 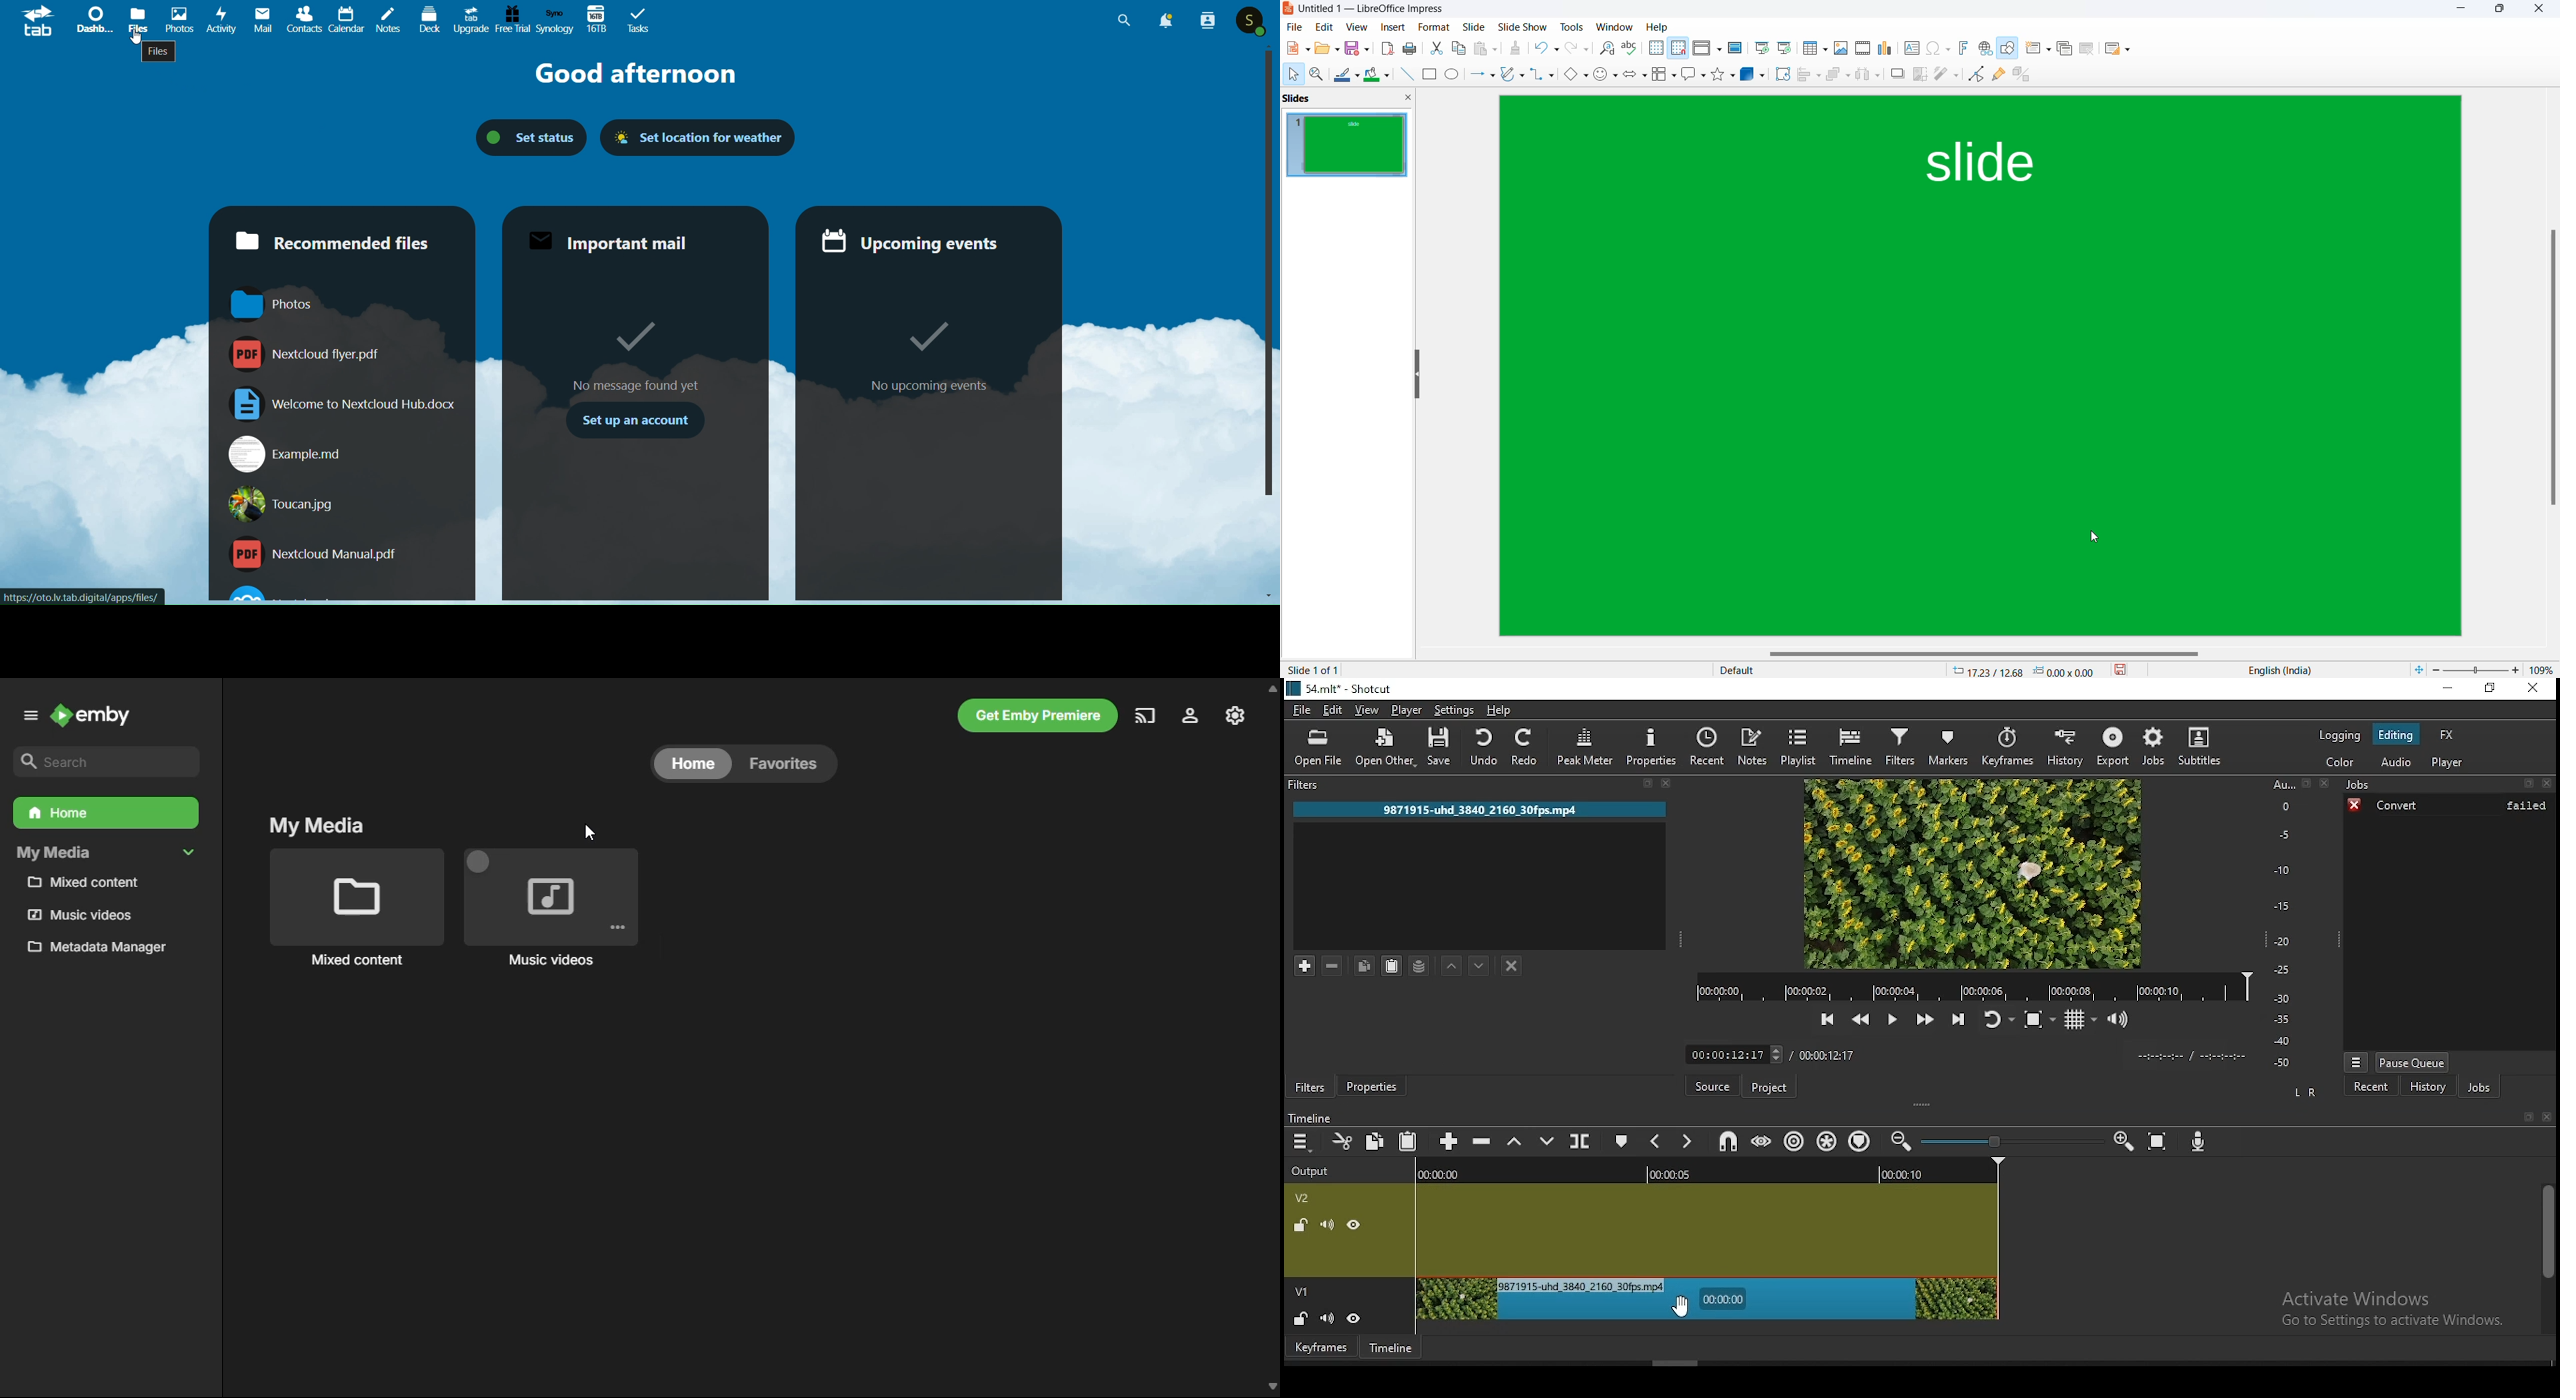 What do you see at coordinates (1322, 1348) in the screenshot?
I see `keyframe` at bounding box center [1322, 1348].